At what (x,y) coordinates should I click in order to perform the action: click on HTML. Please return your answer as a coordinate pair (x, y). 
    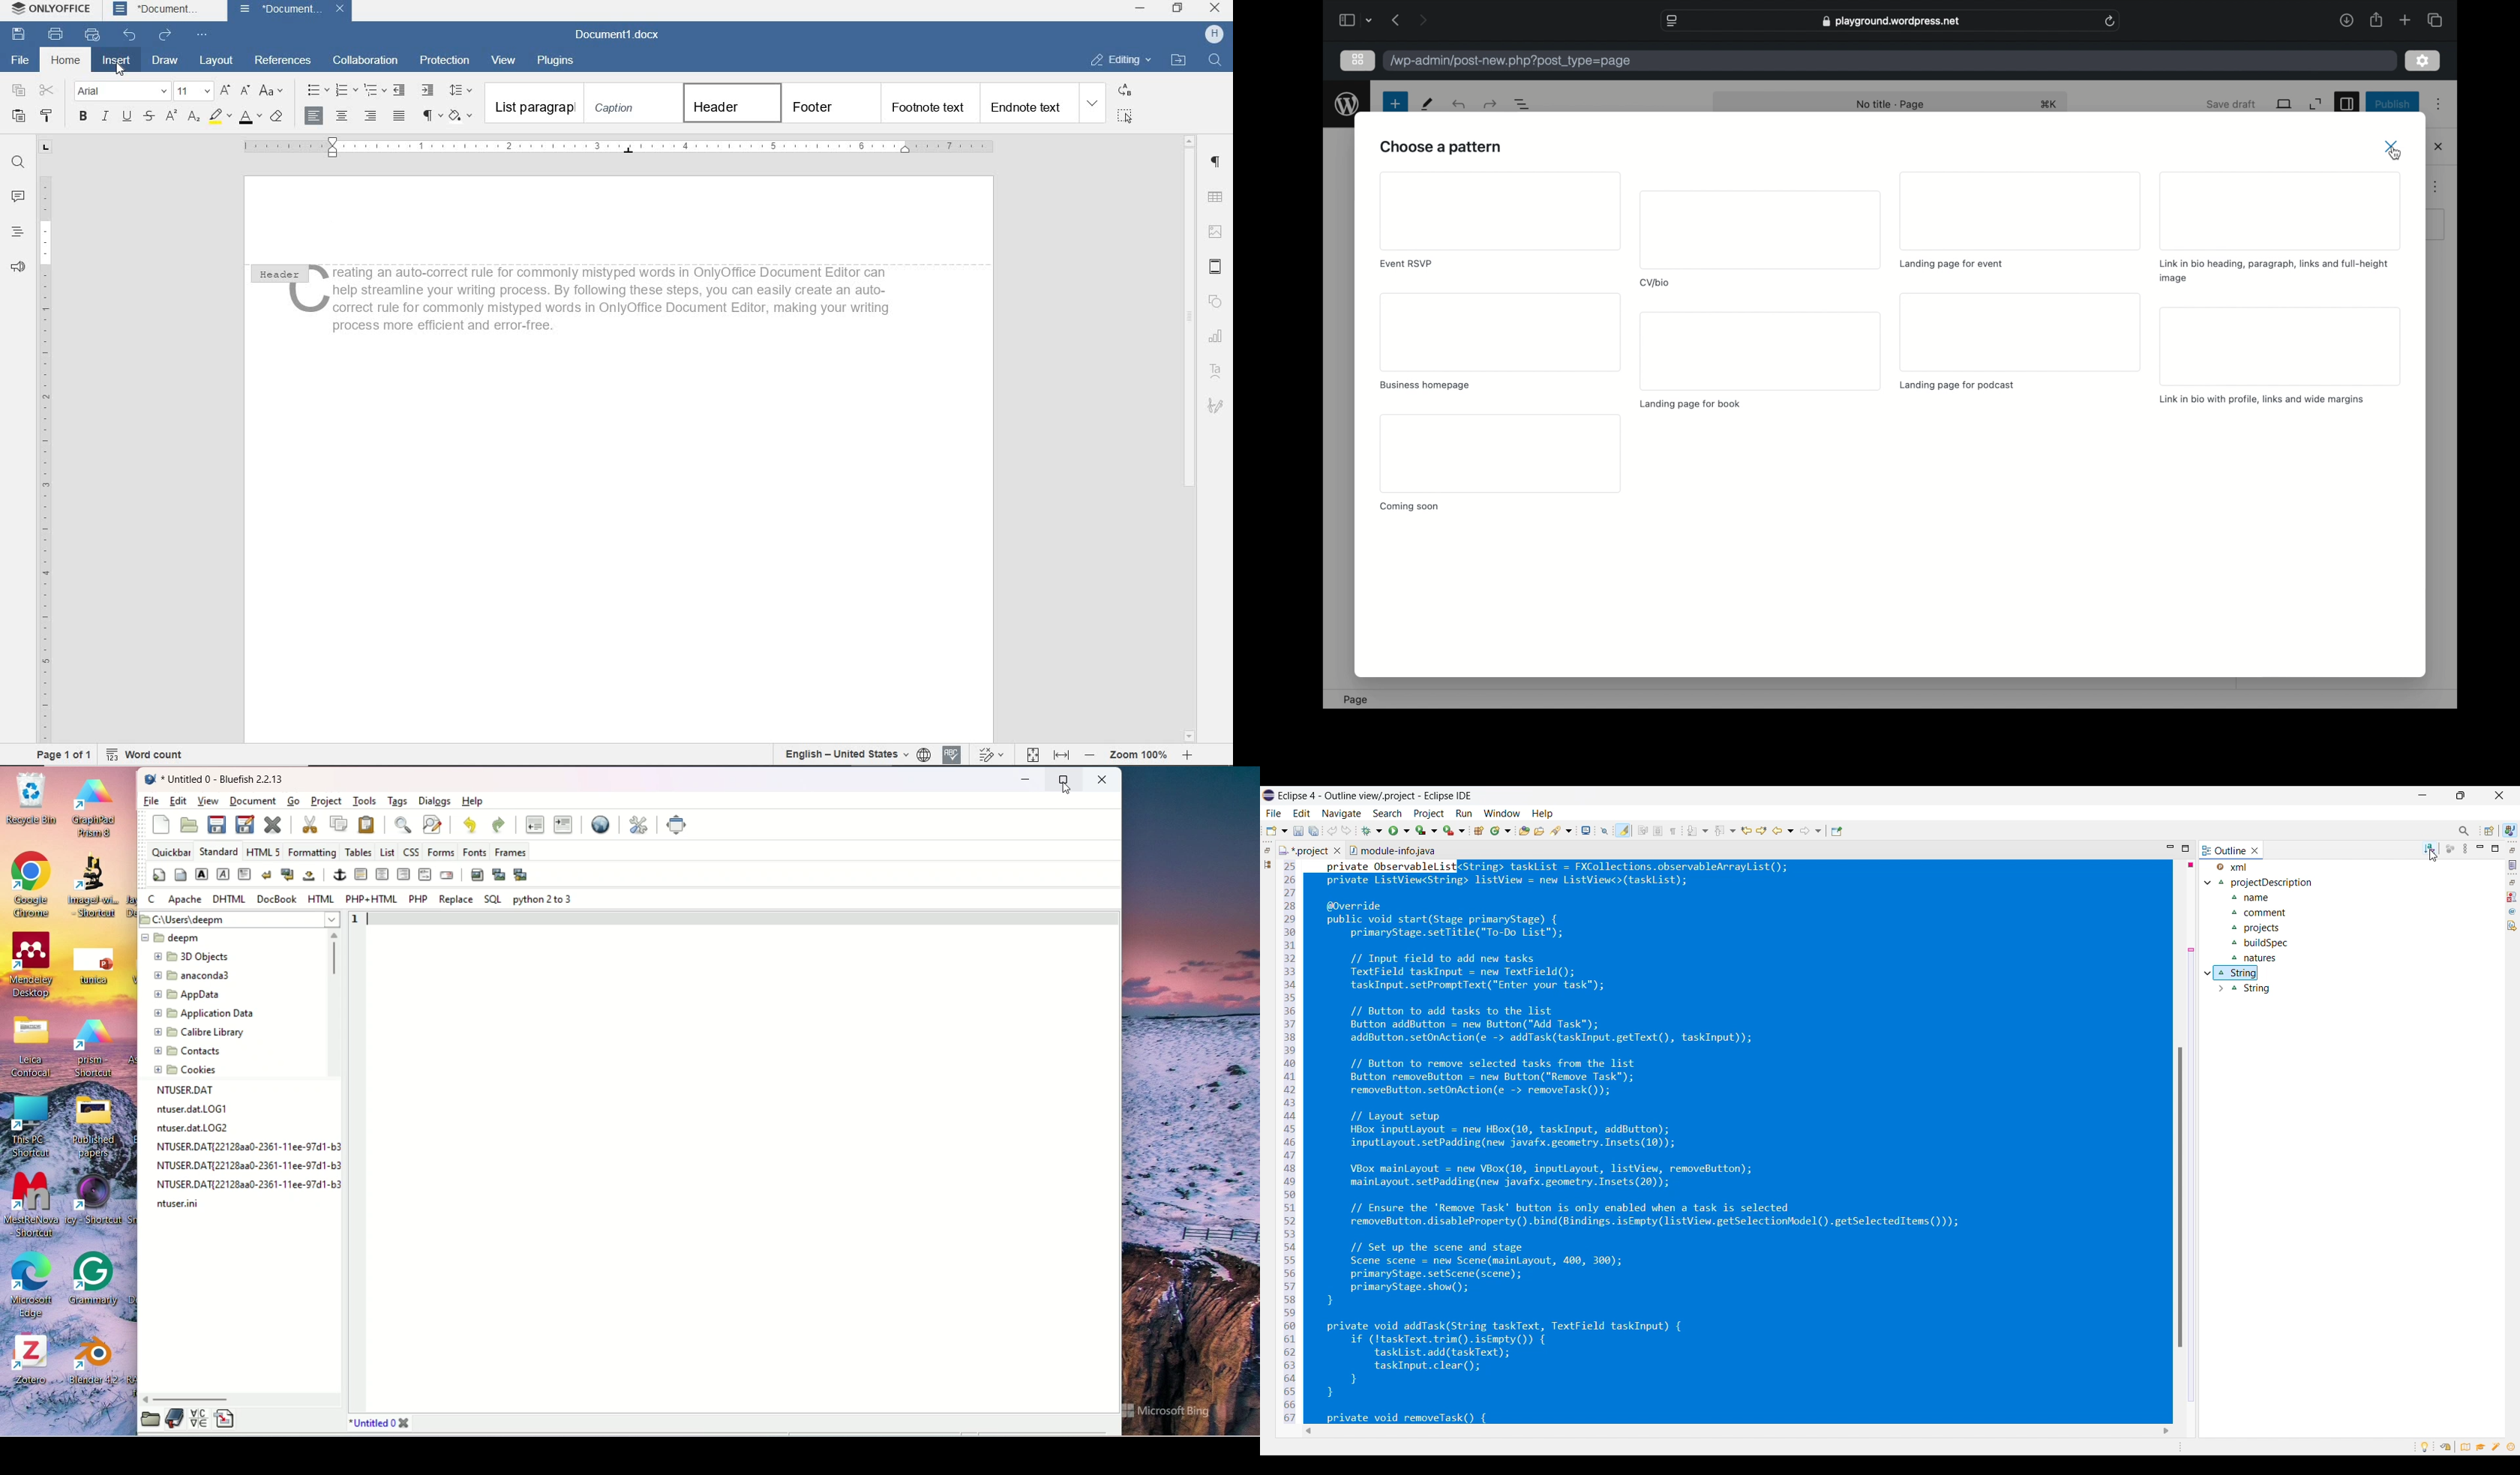
    Looking at the image, I should click on (322, 898).